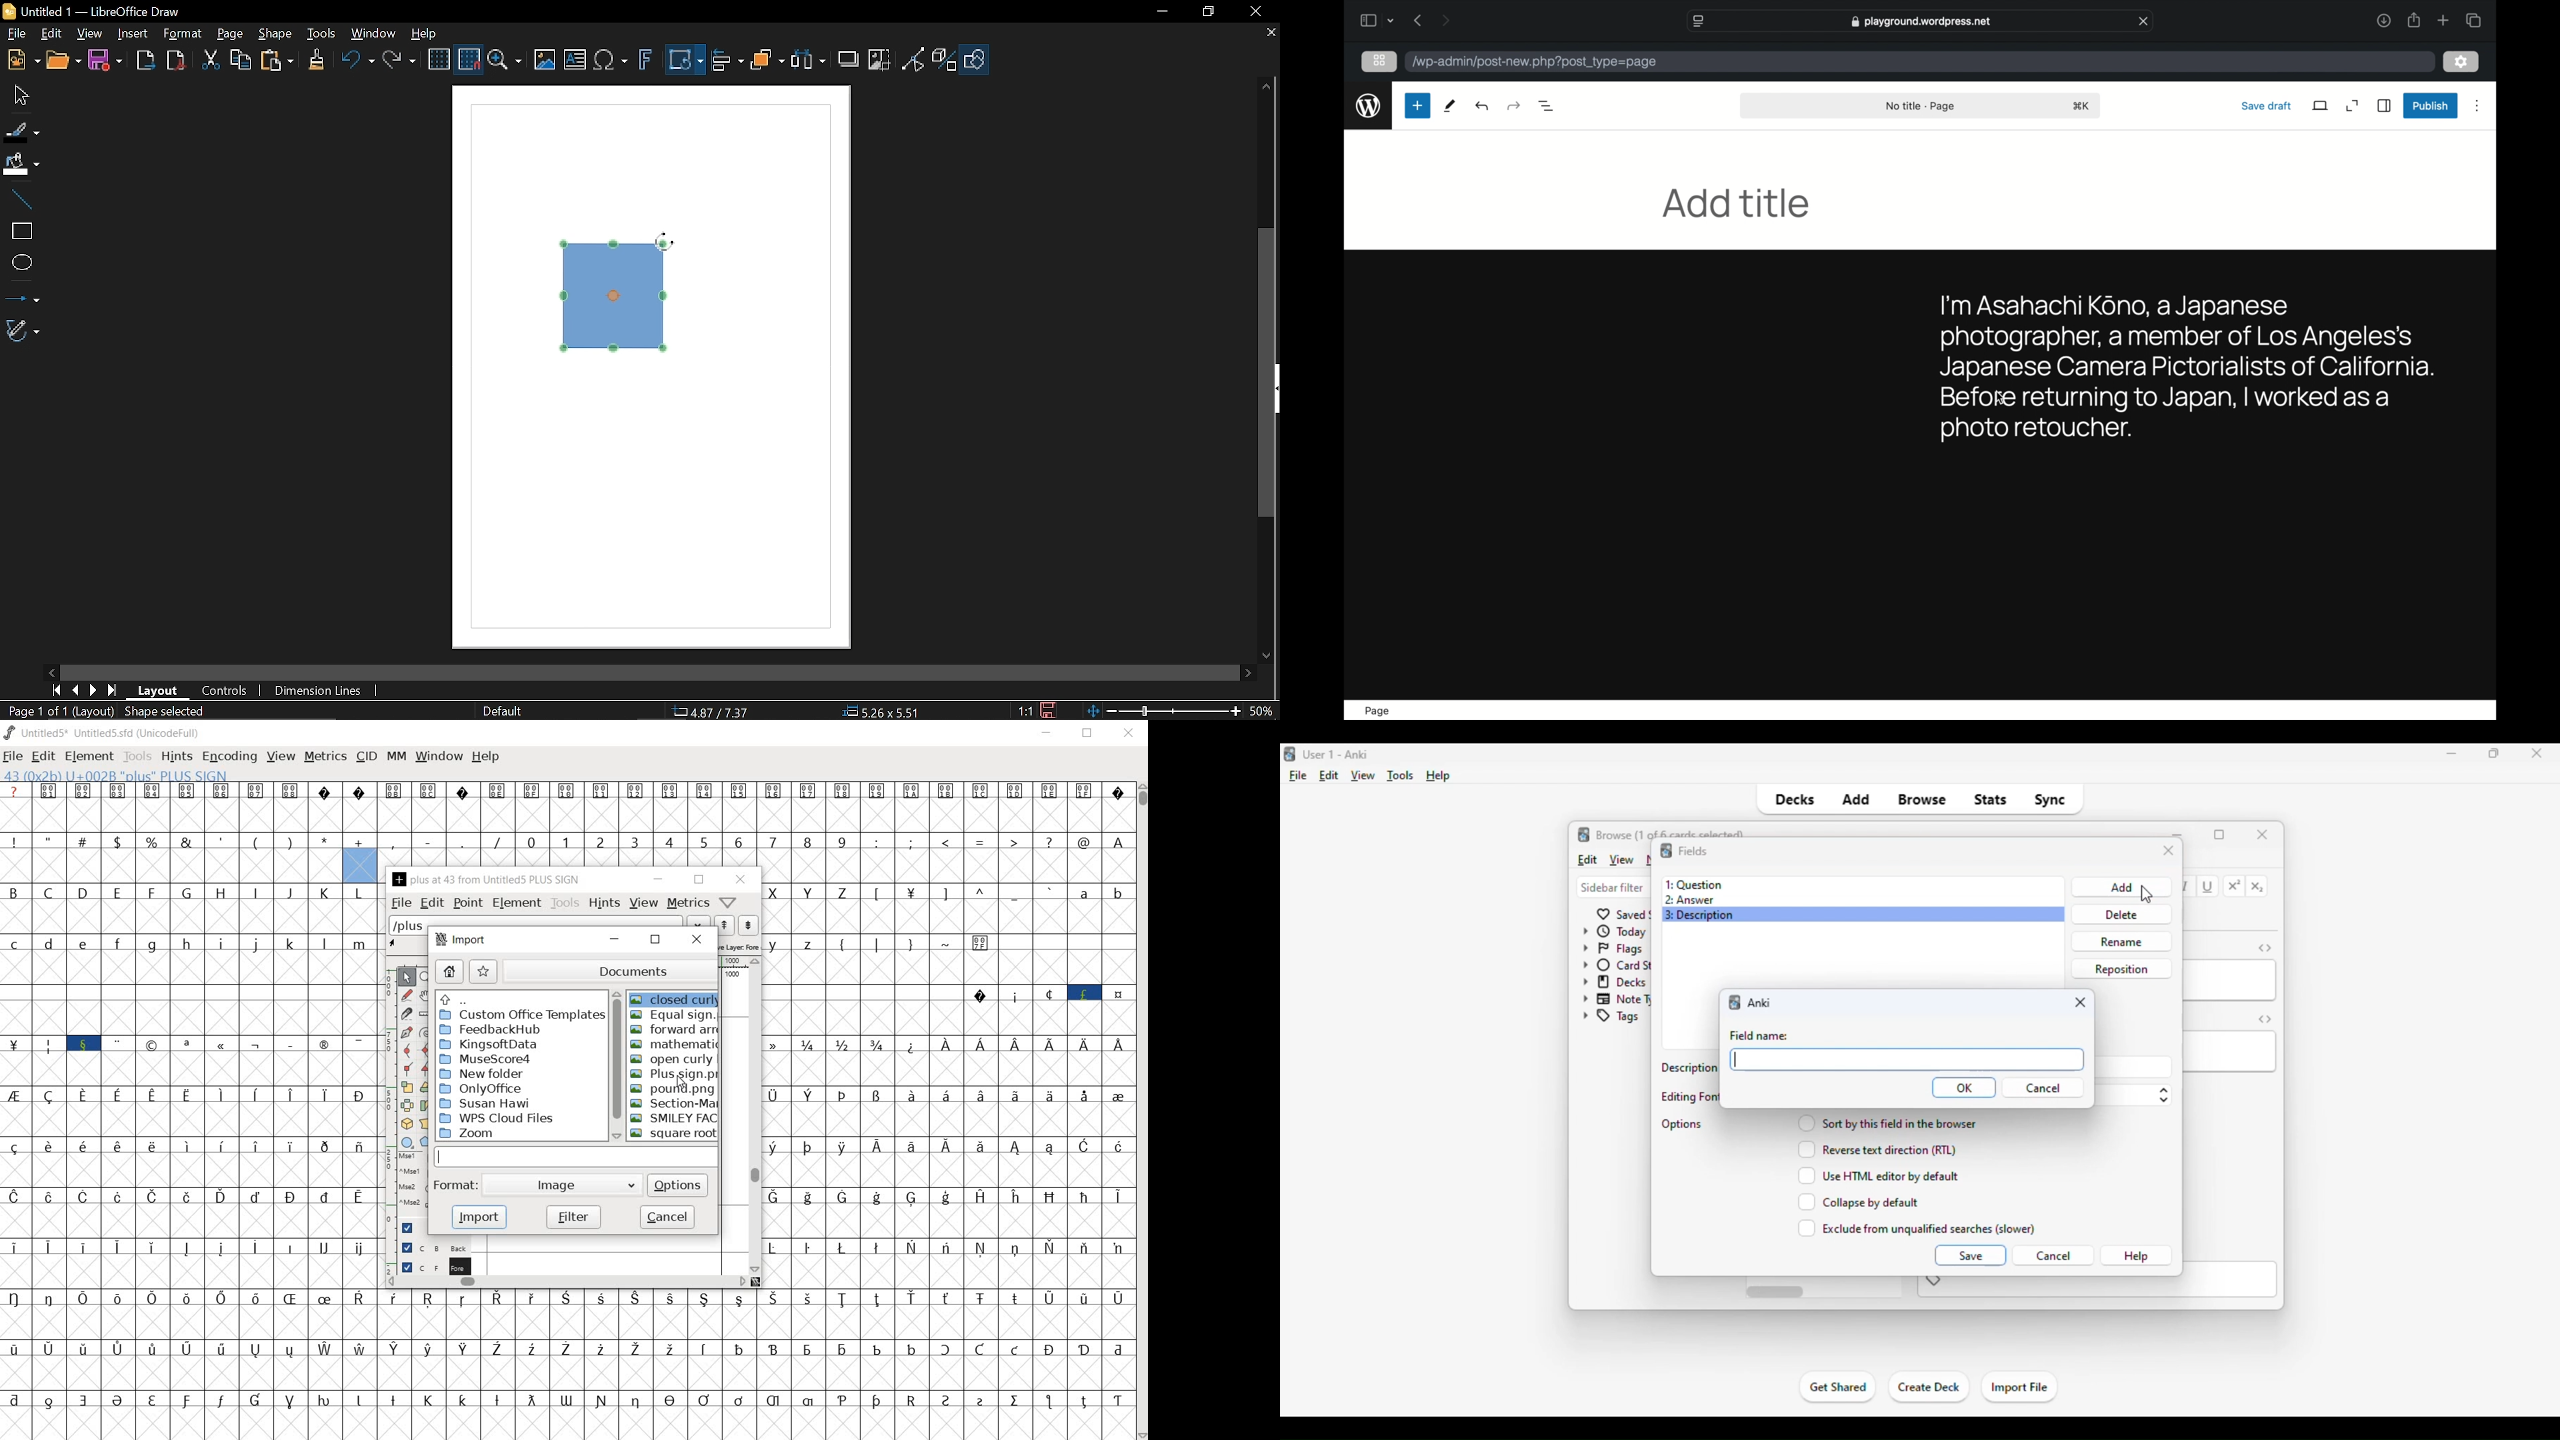  I want to click on 5.26x5.51 (object size ), so click(885, 711).